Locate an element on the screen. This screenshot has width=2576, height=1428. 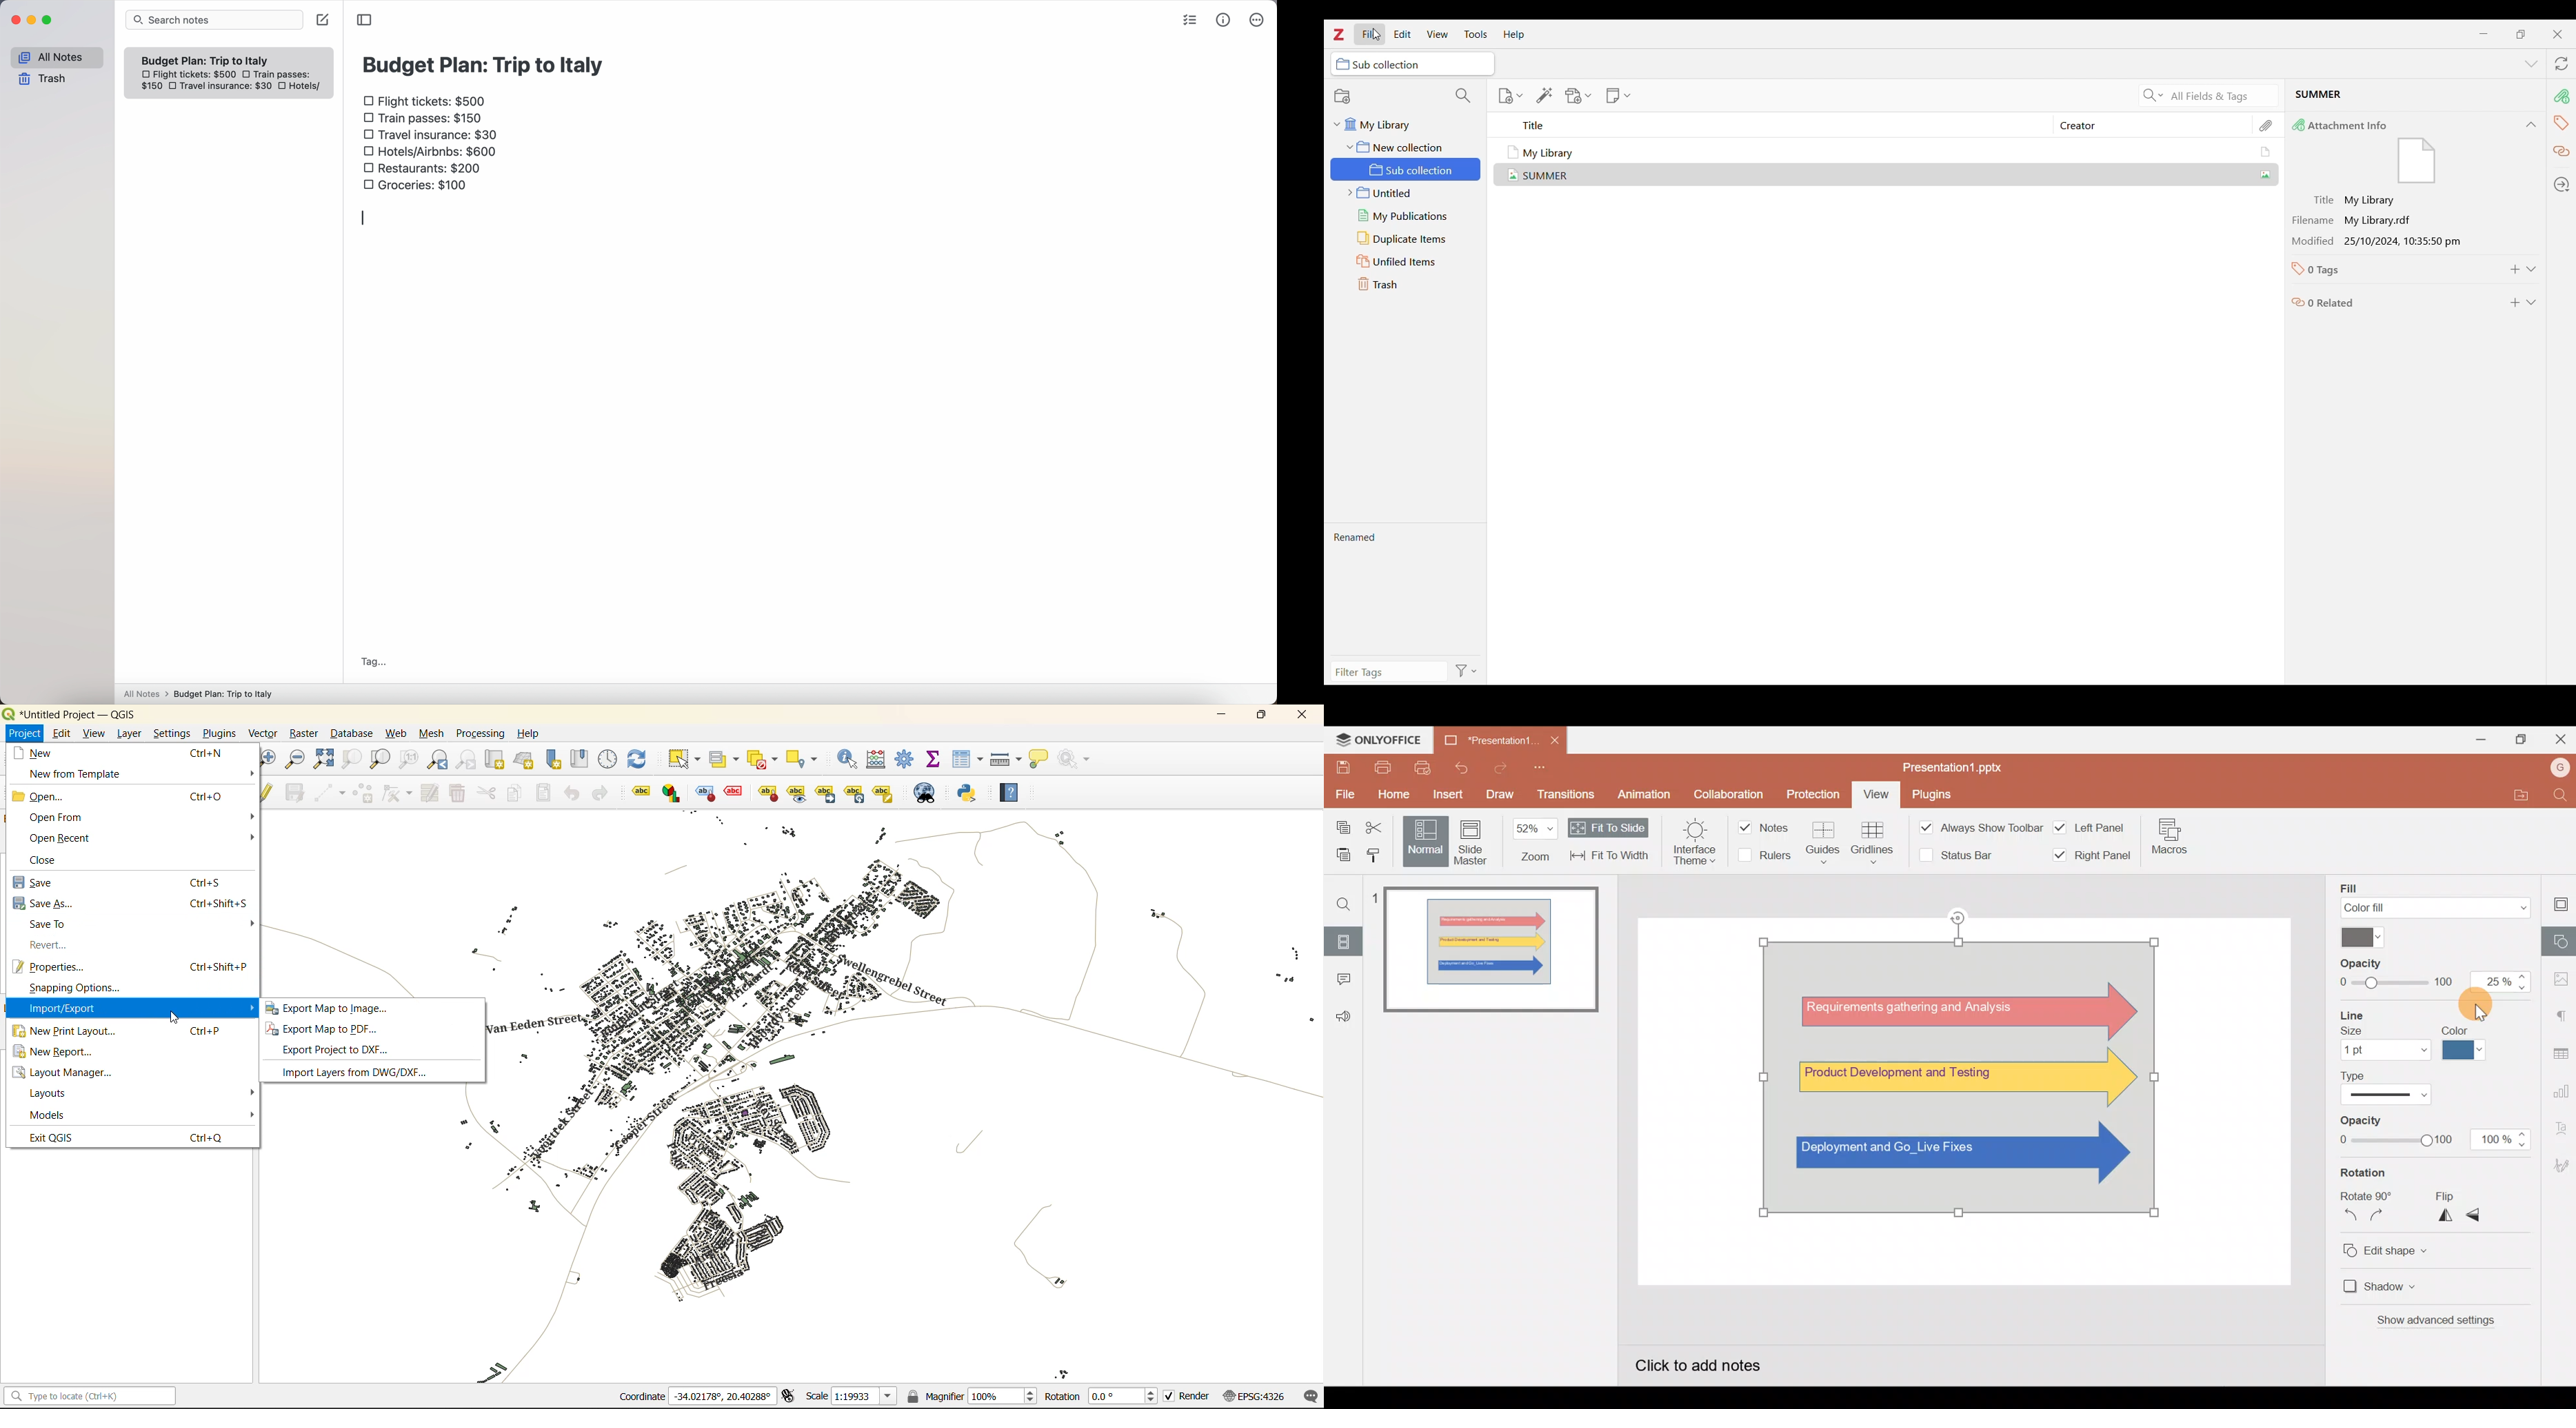
Line type is located at coordinates (2396, 1087).